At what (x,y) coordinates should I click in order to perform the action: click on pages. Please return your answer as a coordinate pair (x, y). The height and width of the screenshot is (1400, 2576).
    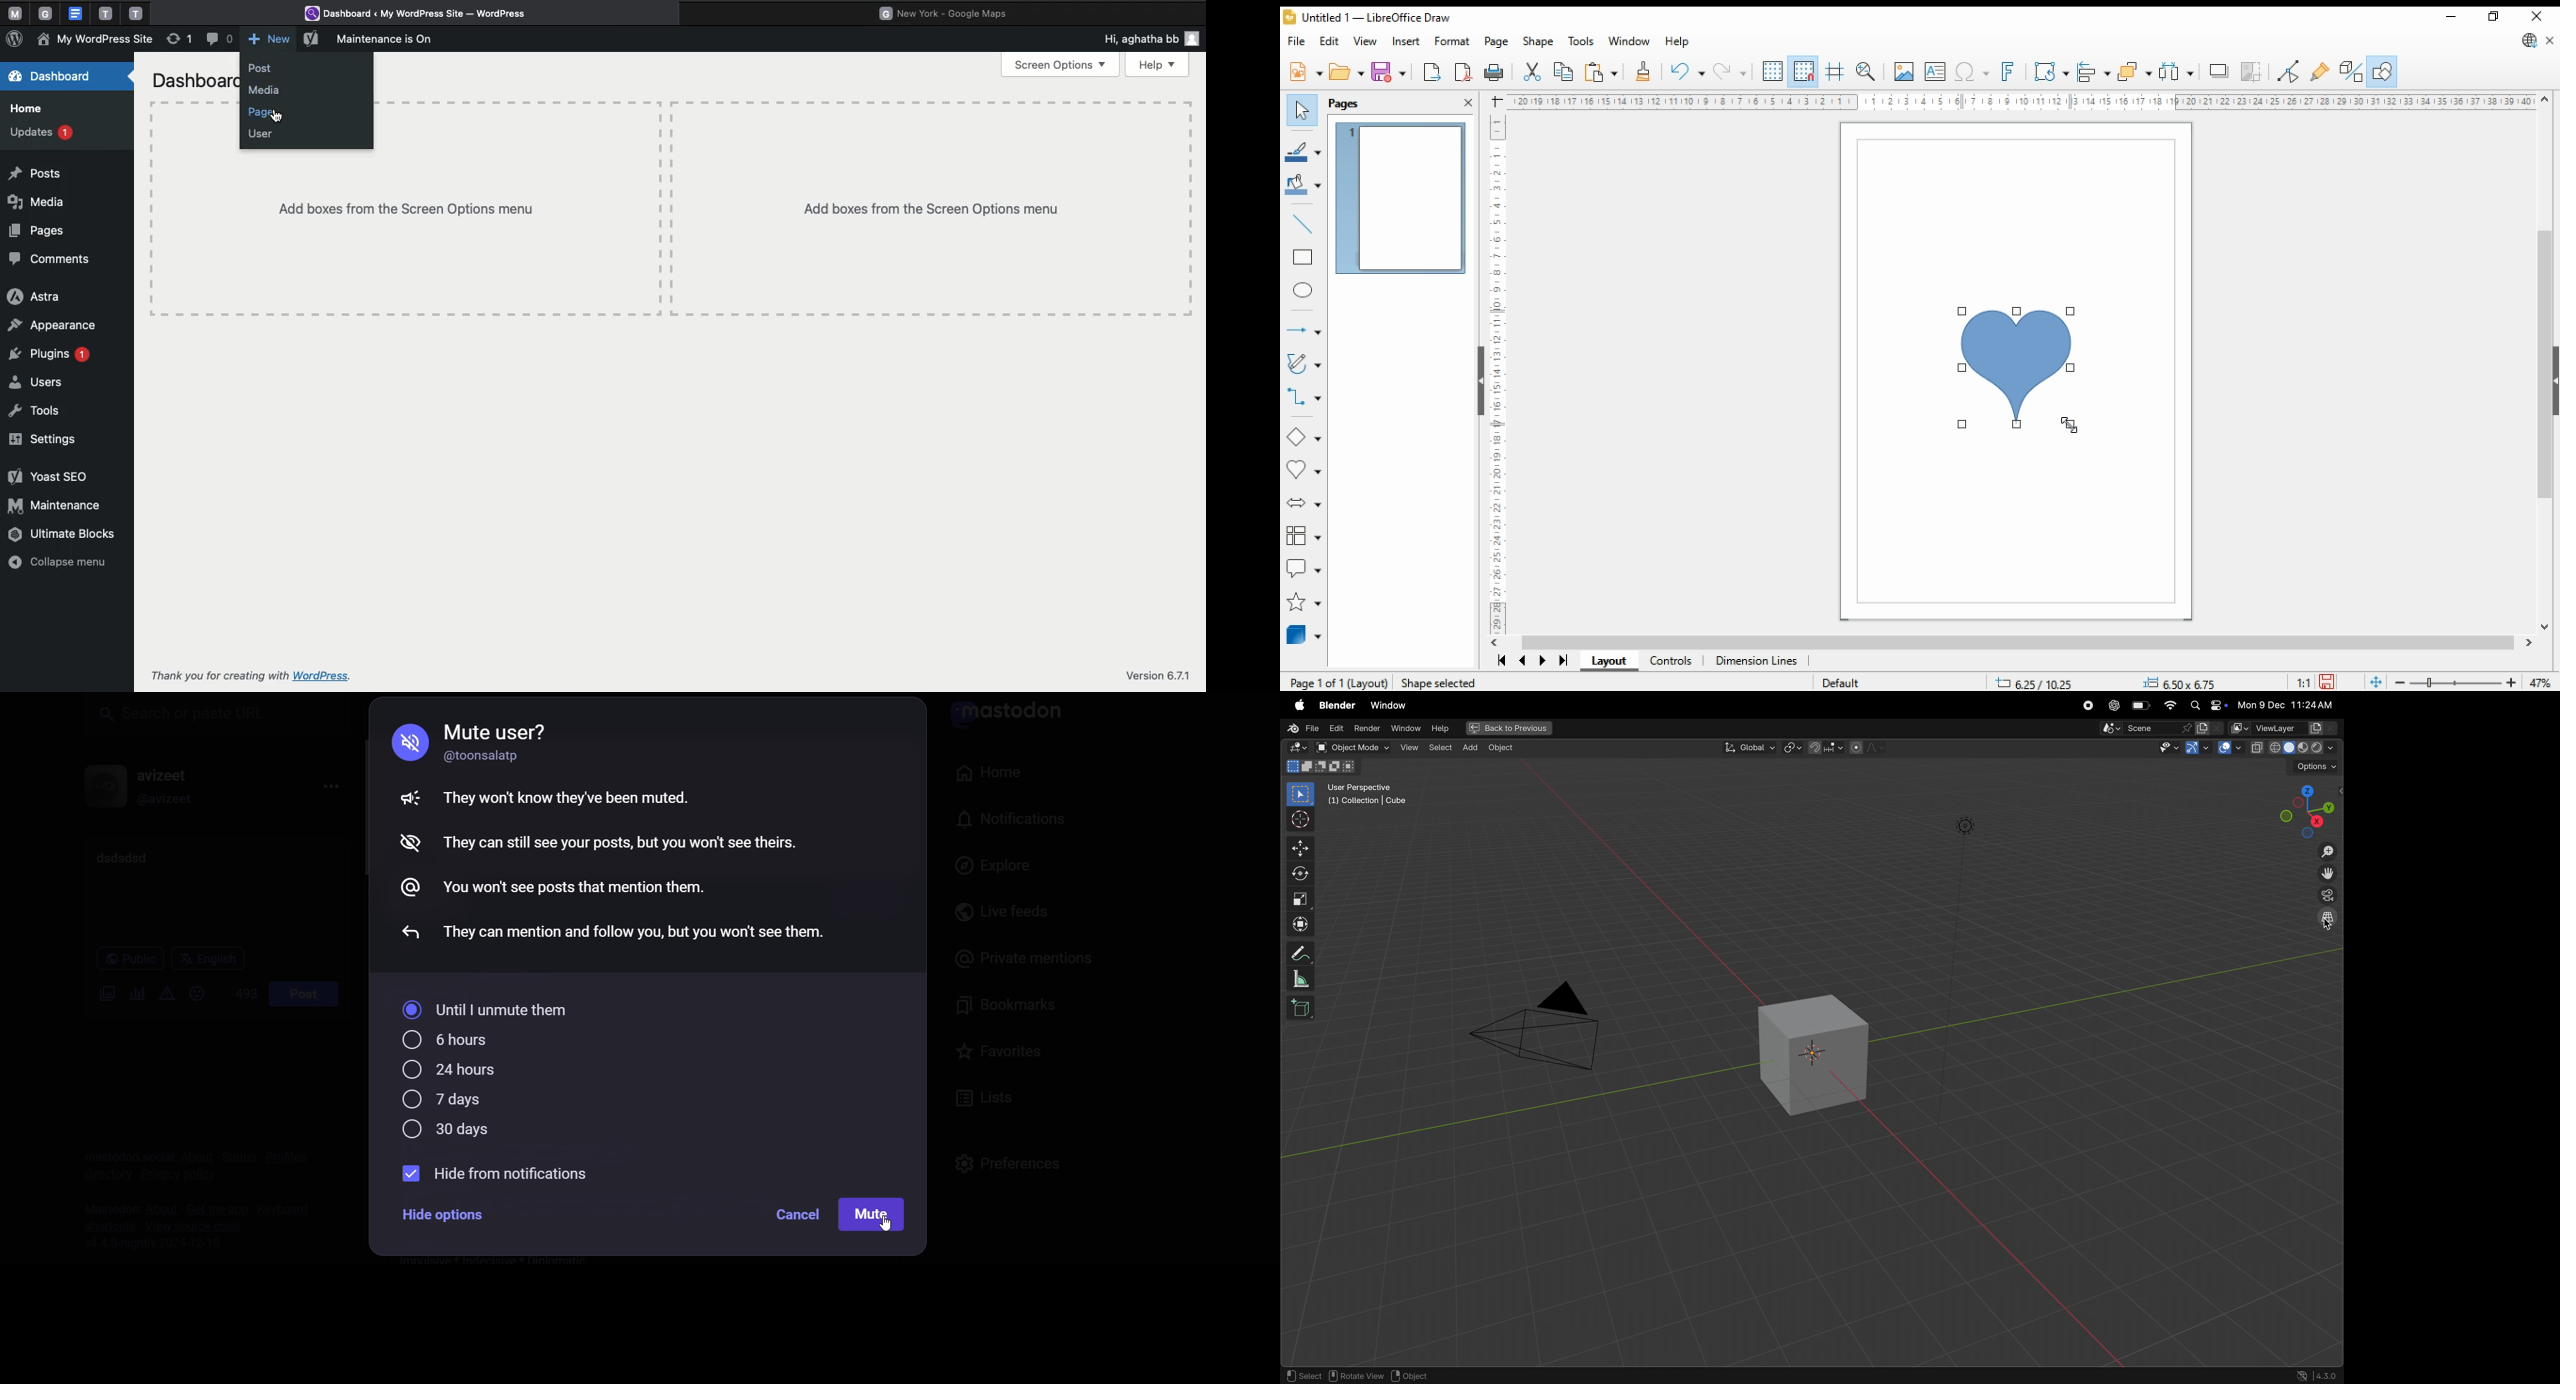
    Looking at the image, I should click on (1360, 103).